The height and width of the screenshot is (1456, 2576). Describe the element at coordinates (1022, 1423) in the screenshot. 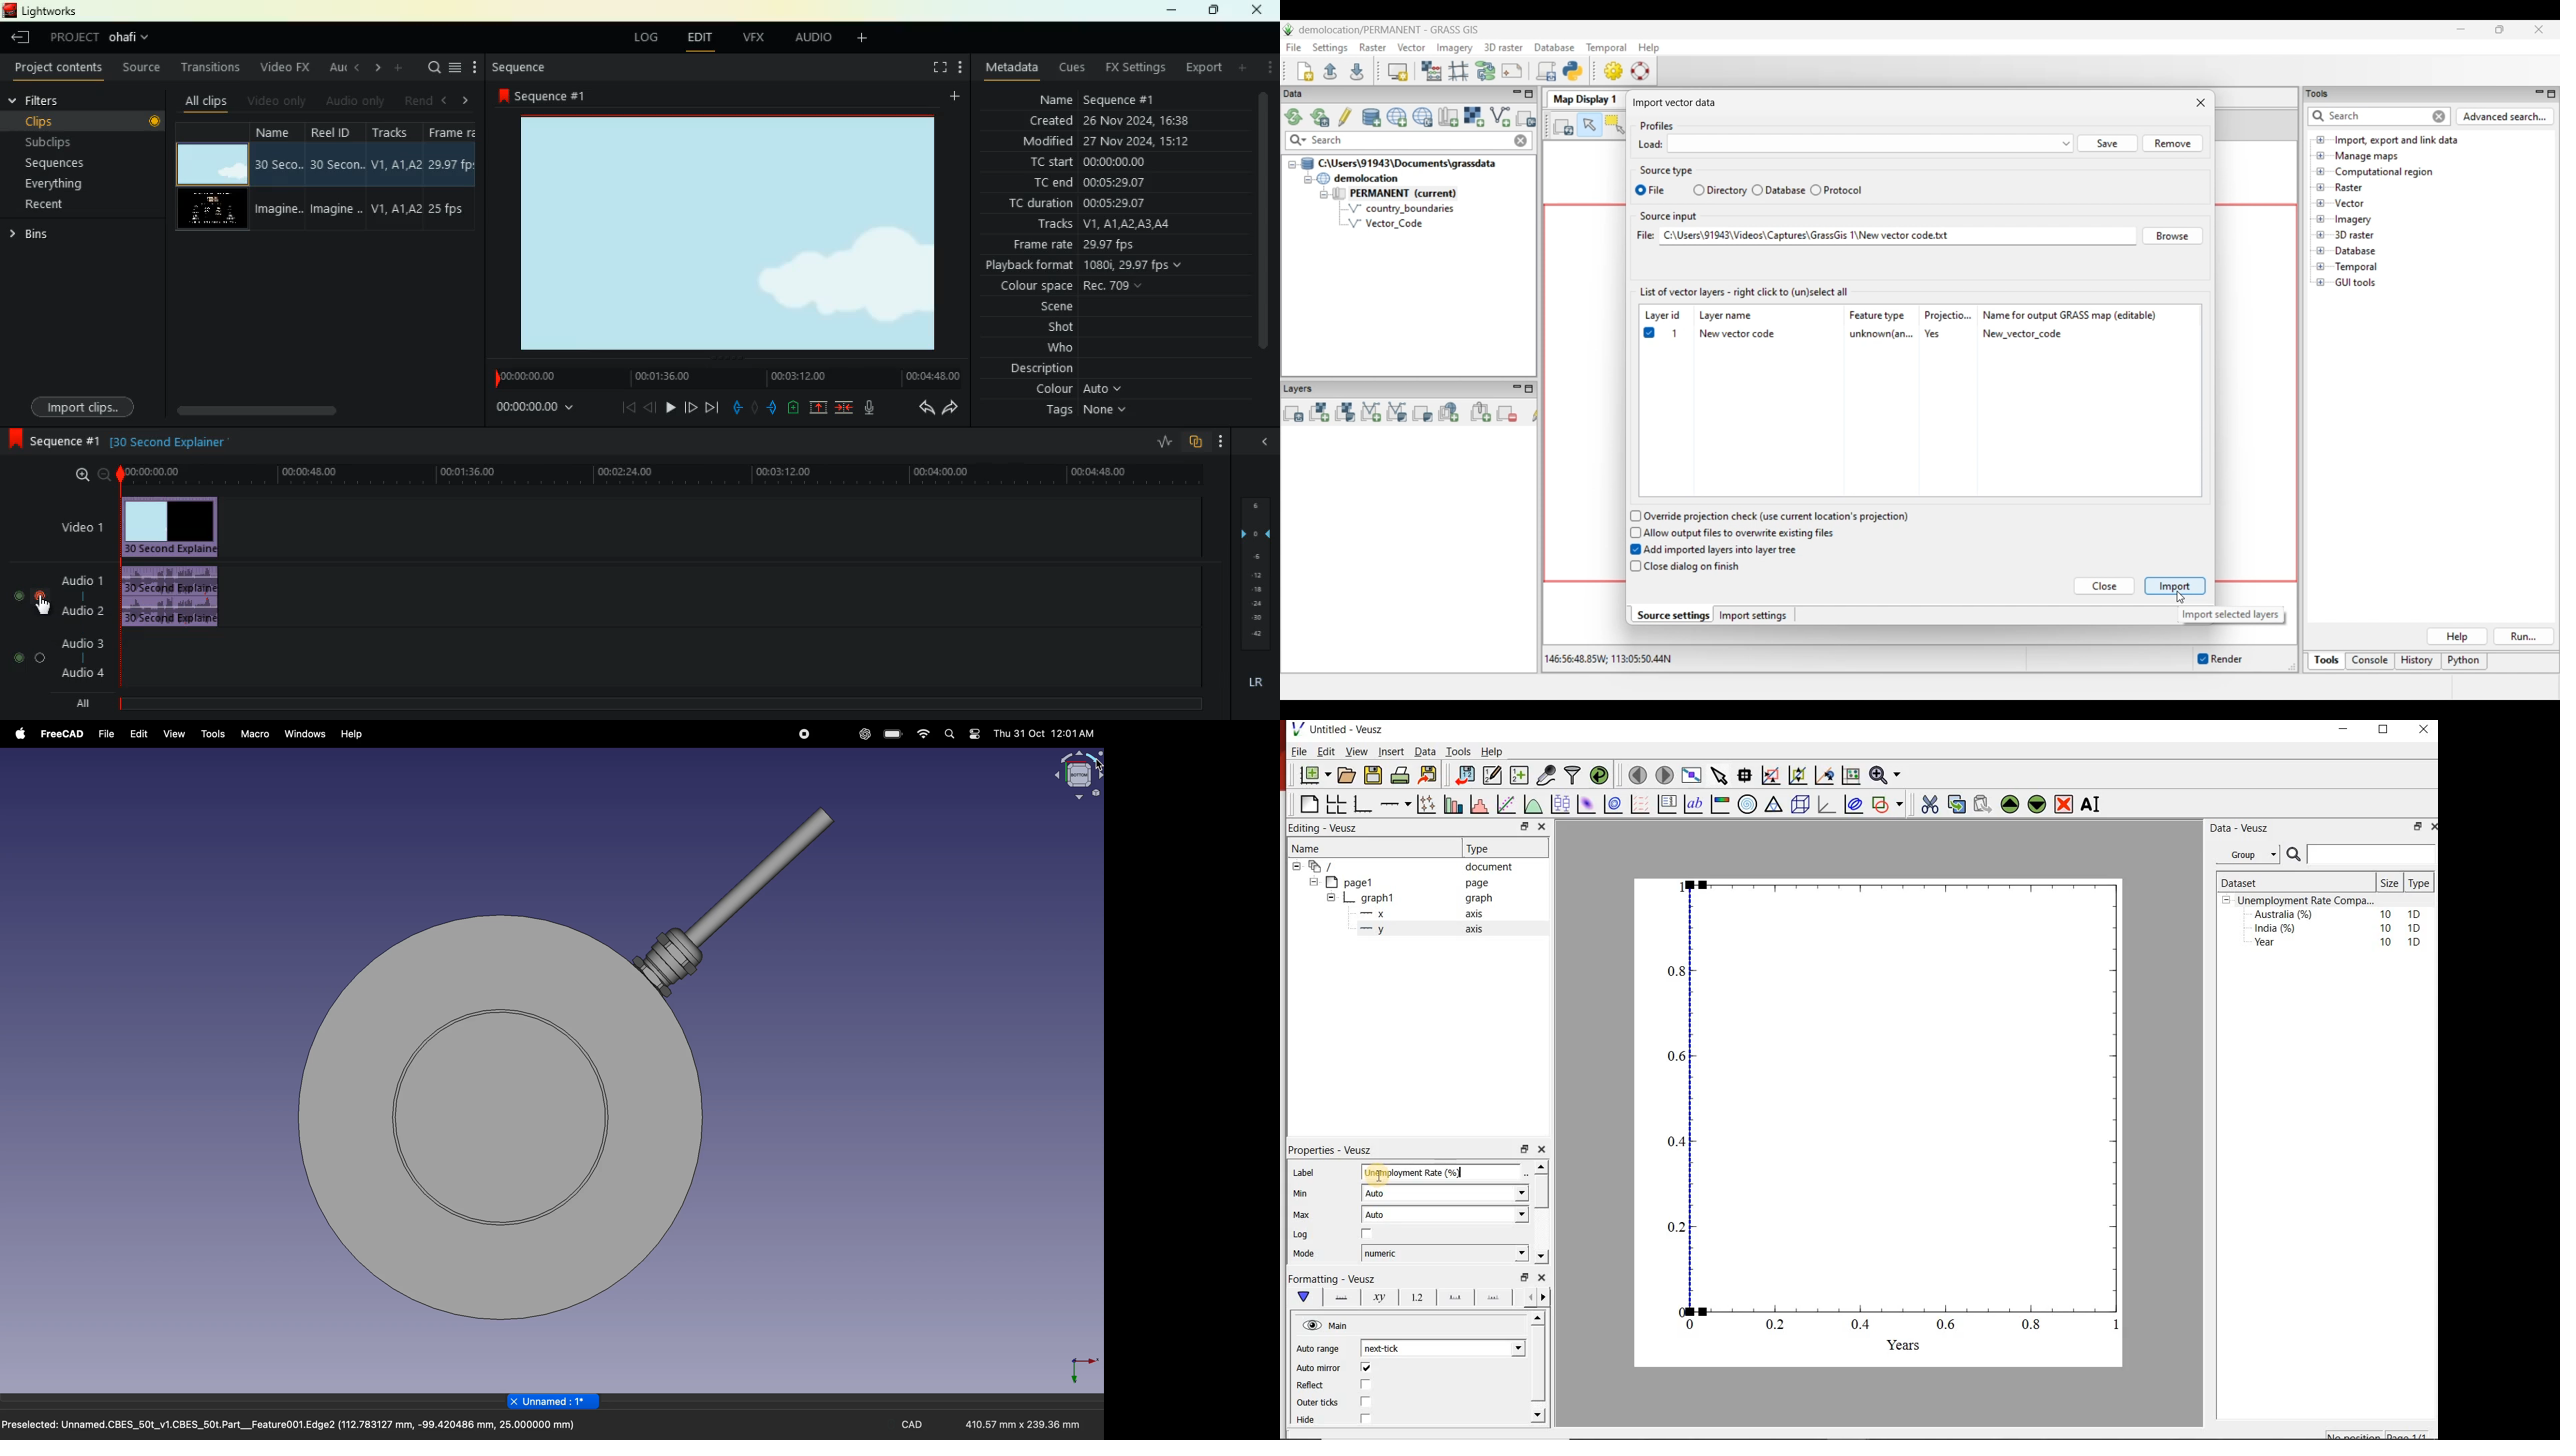

I see `410.57 mm x 239.36 mm` at that location.